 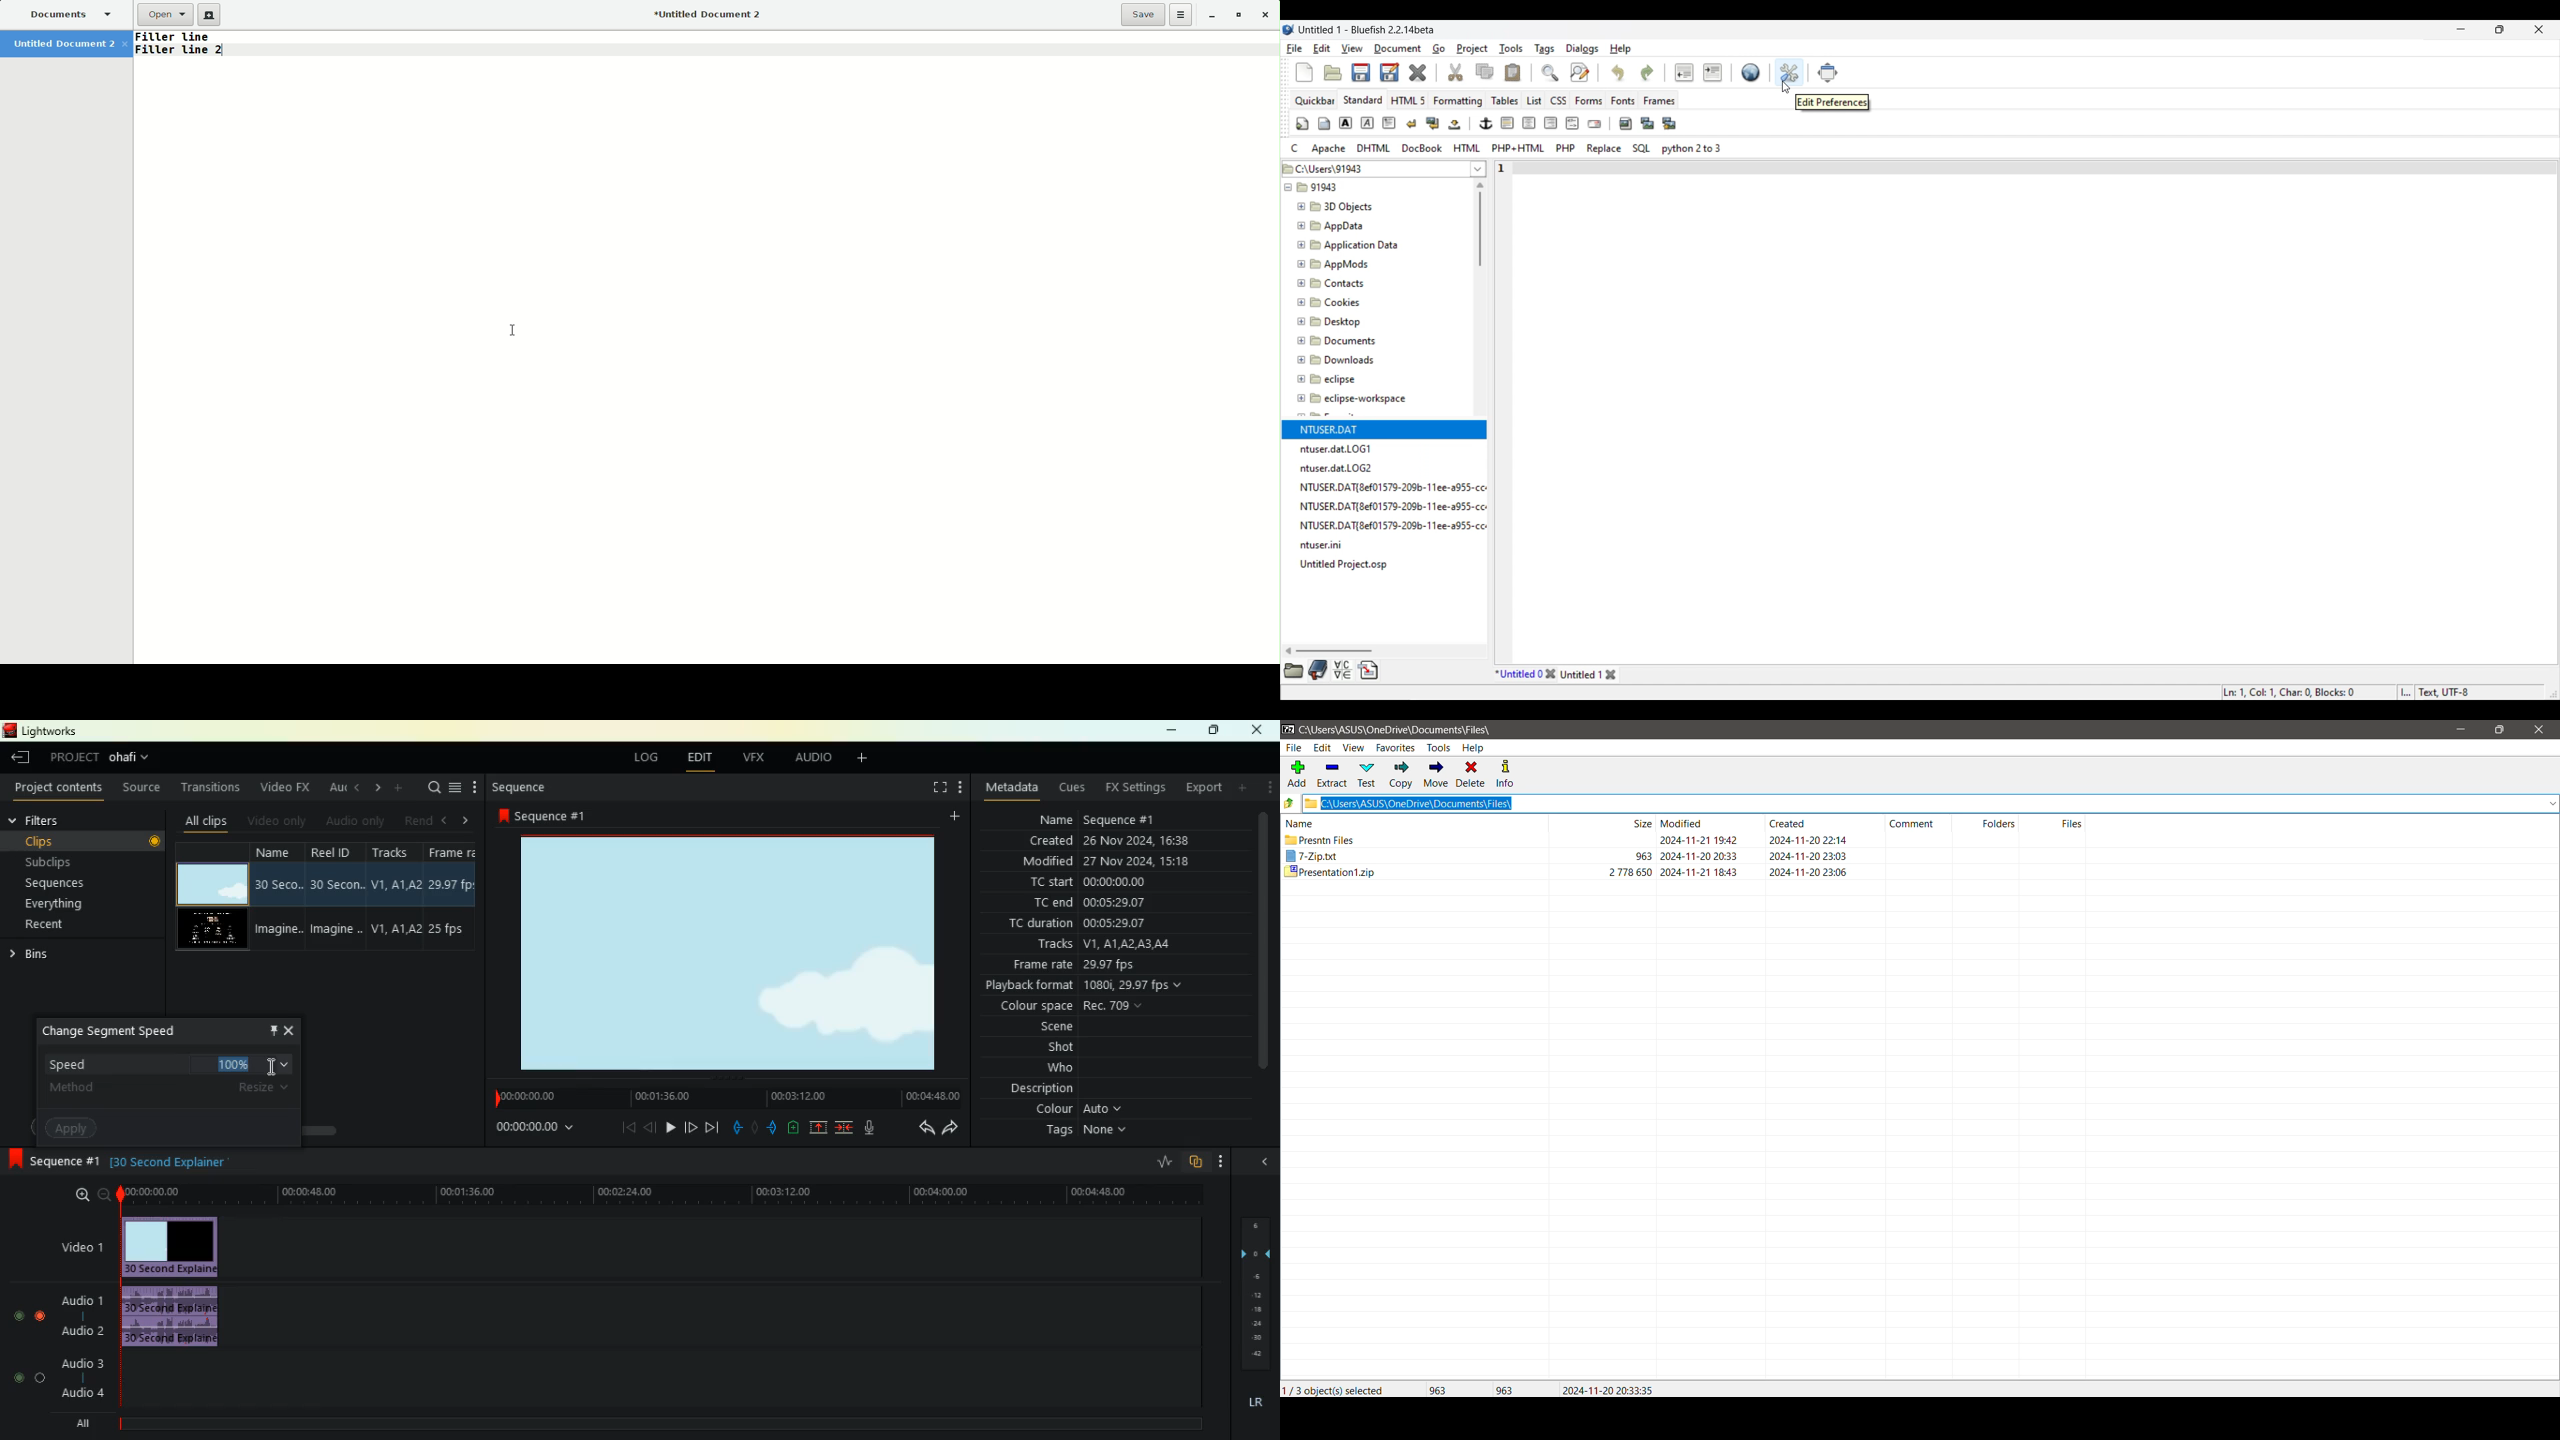 What do you see at coordinates (399, 788) in the screenshot?
I see `add` at bounding box center [399, 788].